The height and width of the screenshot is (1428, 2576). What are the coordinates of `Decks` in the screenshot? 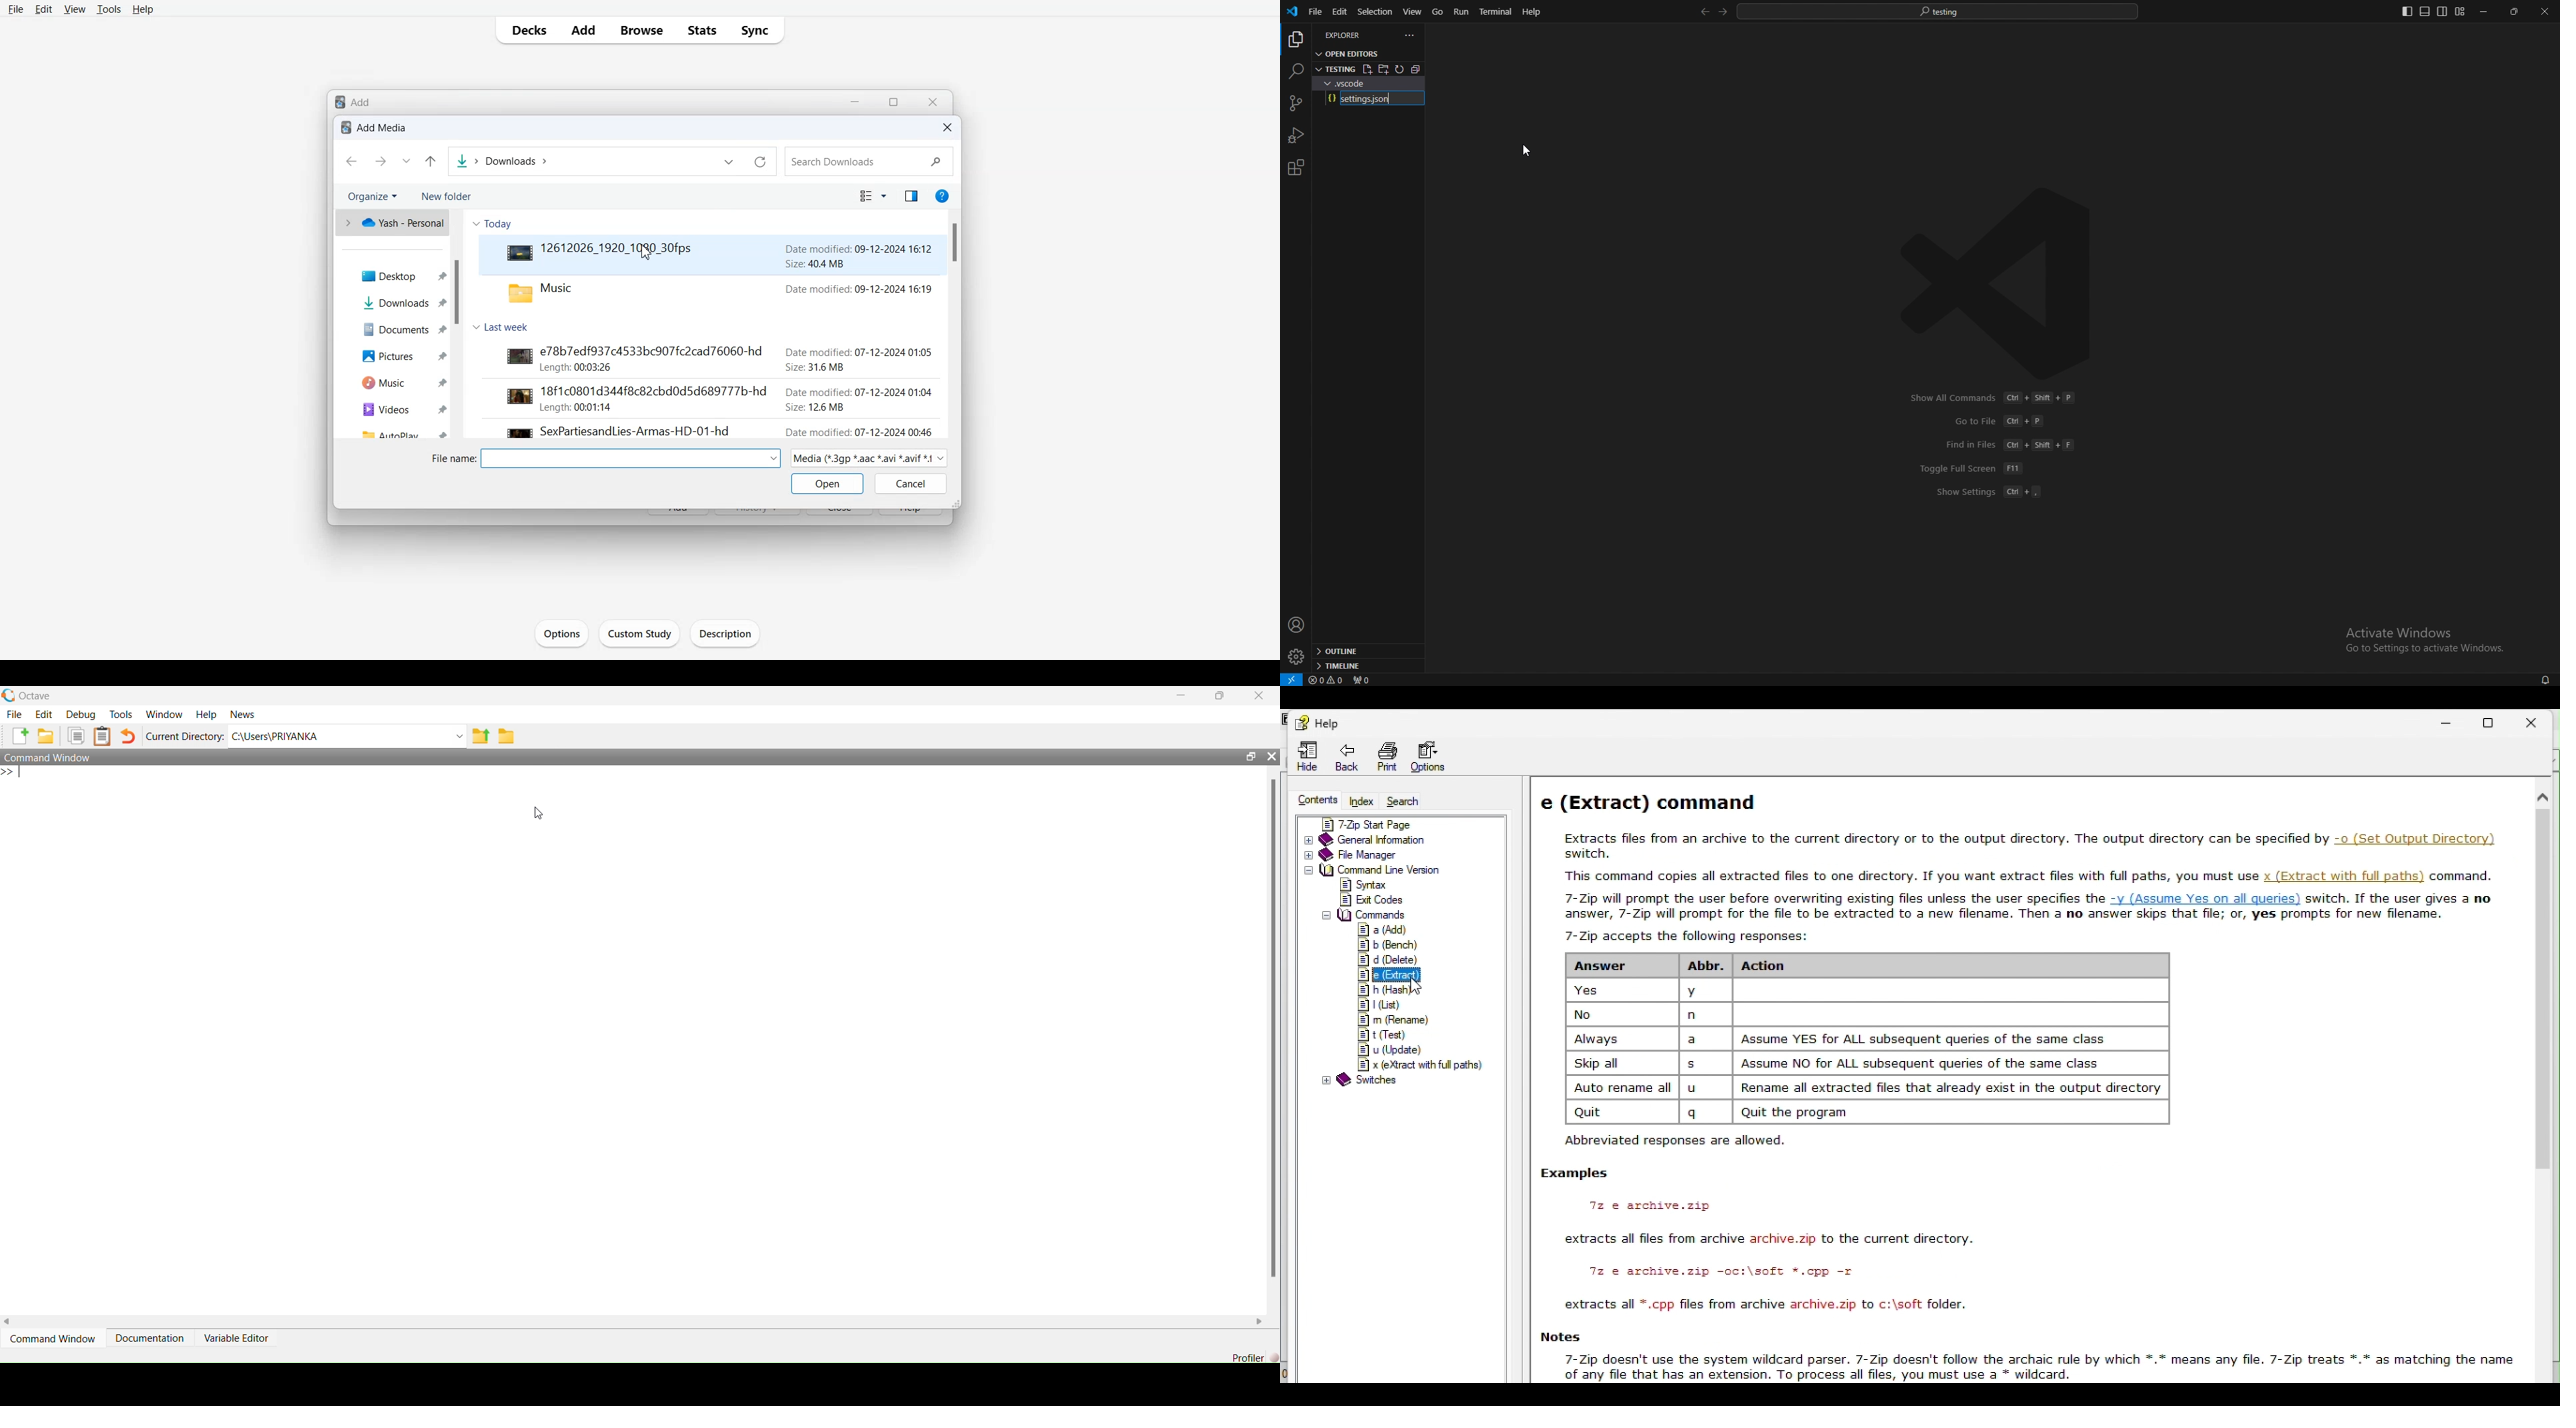 It's located at (527, 30).